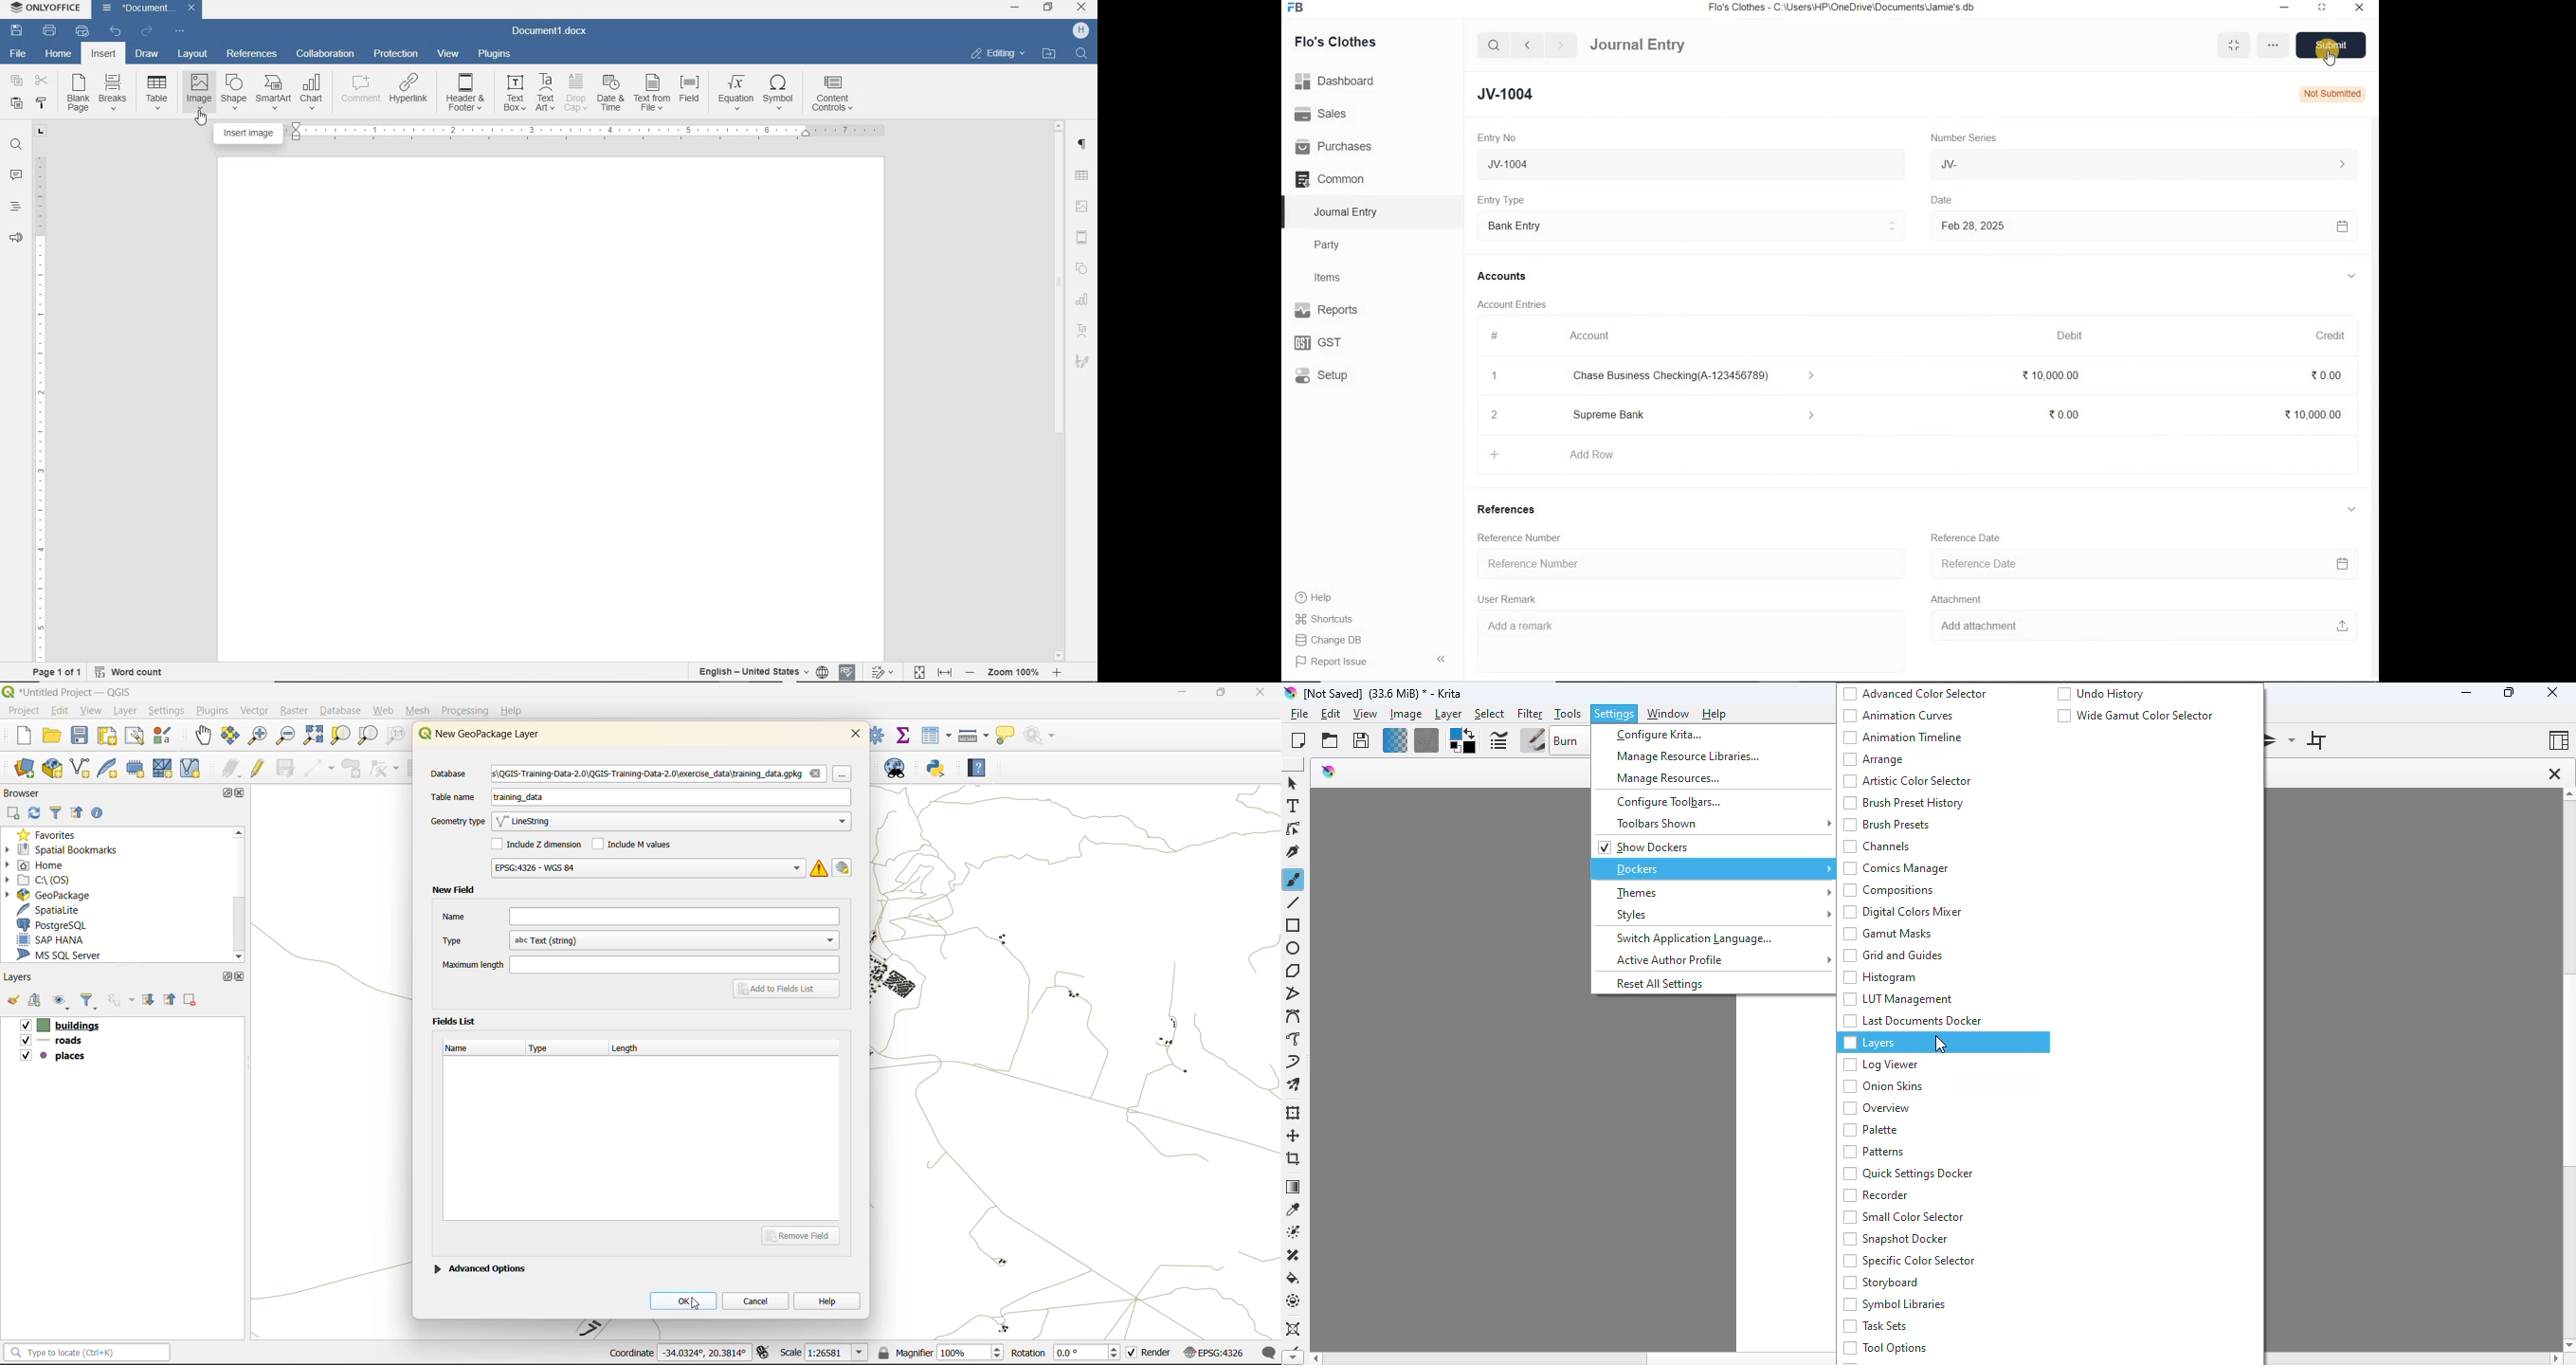 This screenshot has width=2576, height=1372. I want to click on H (user account), so click(1082, 30).